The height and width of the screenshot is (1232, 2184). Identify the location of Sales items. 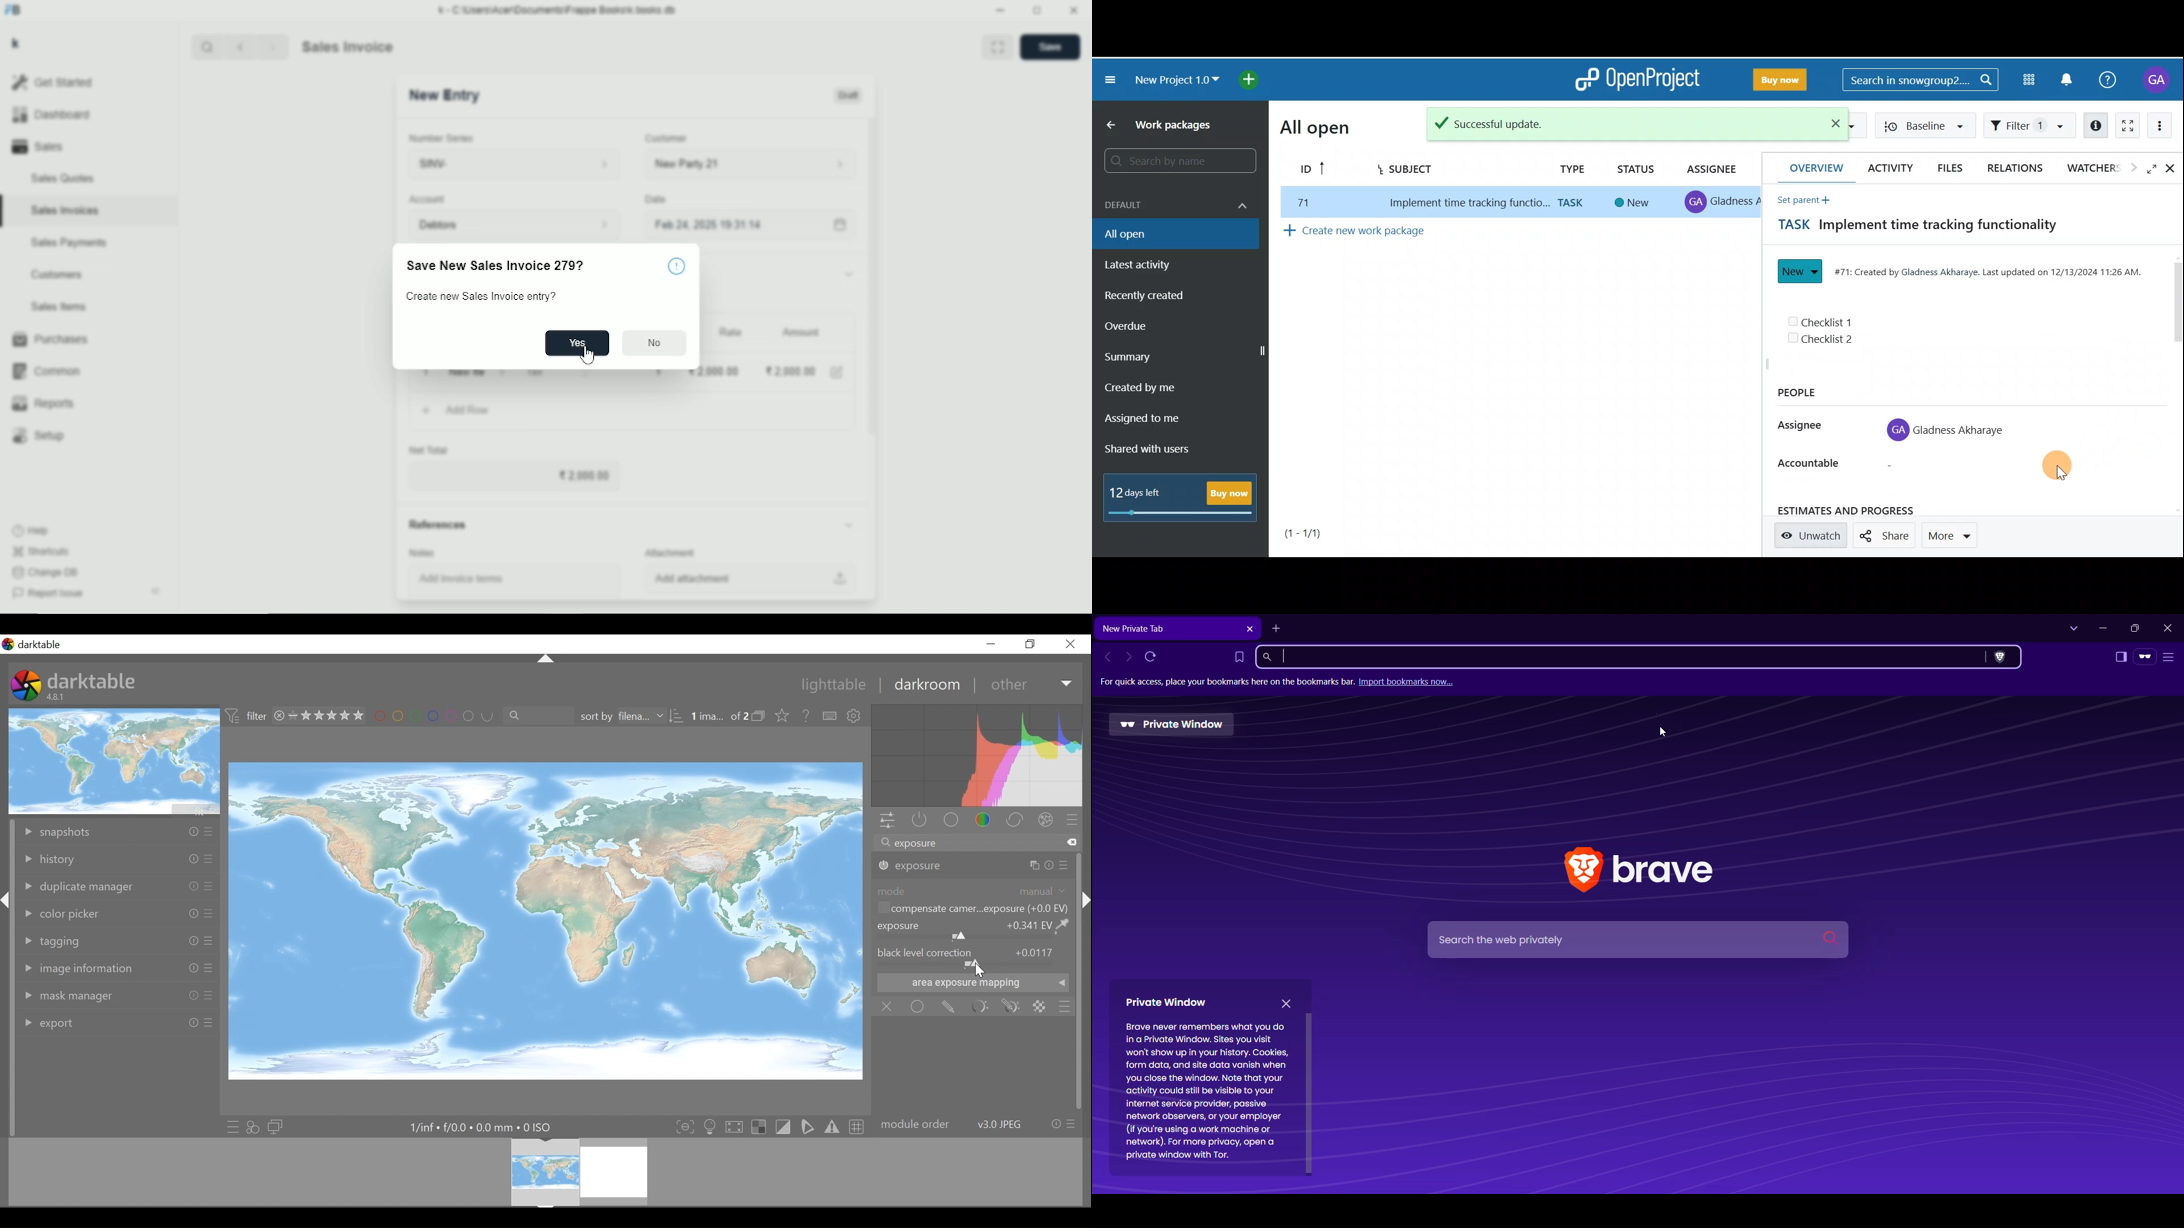
(58, 307).